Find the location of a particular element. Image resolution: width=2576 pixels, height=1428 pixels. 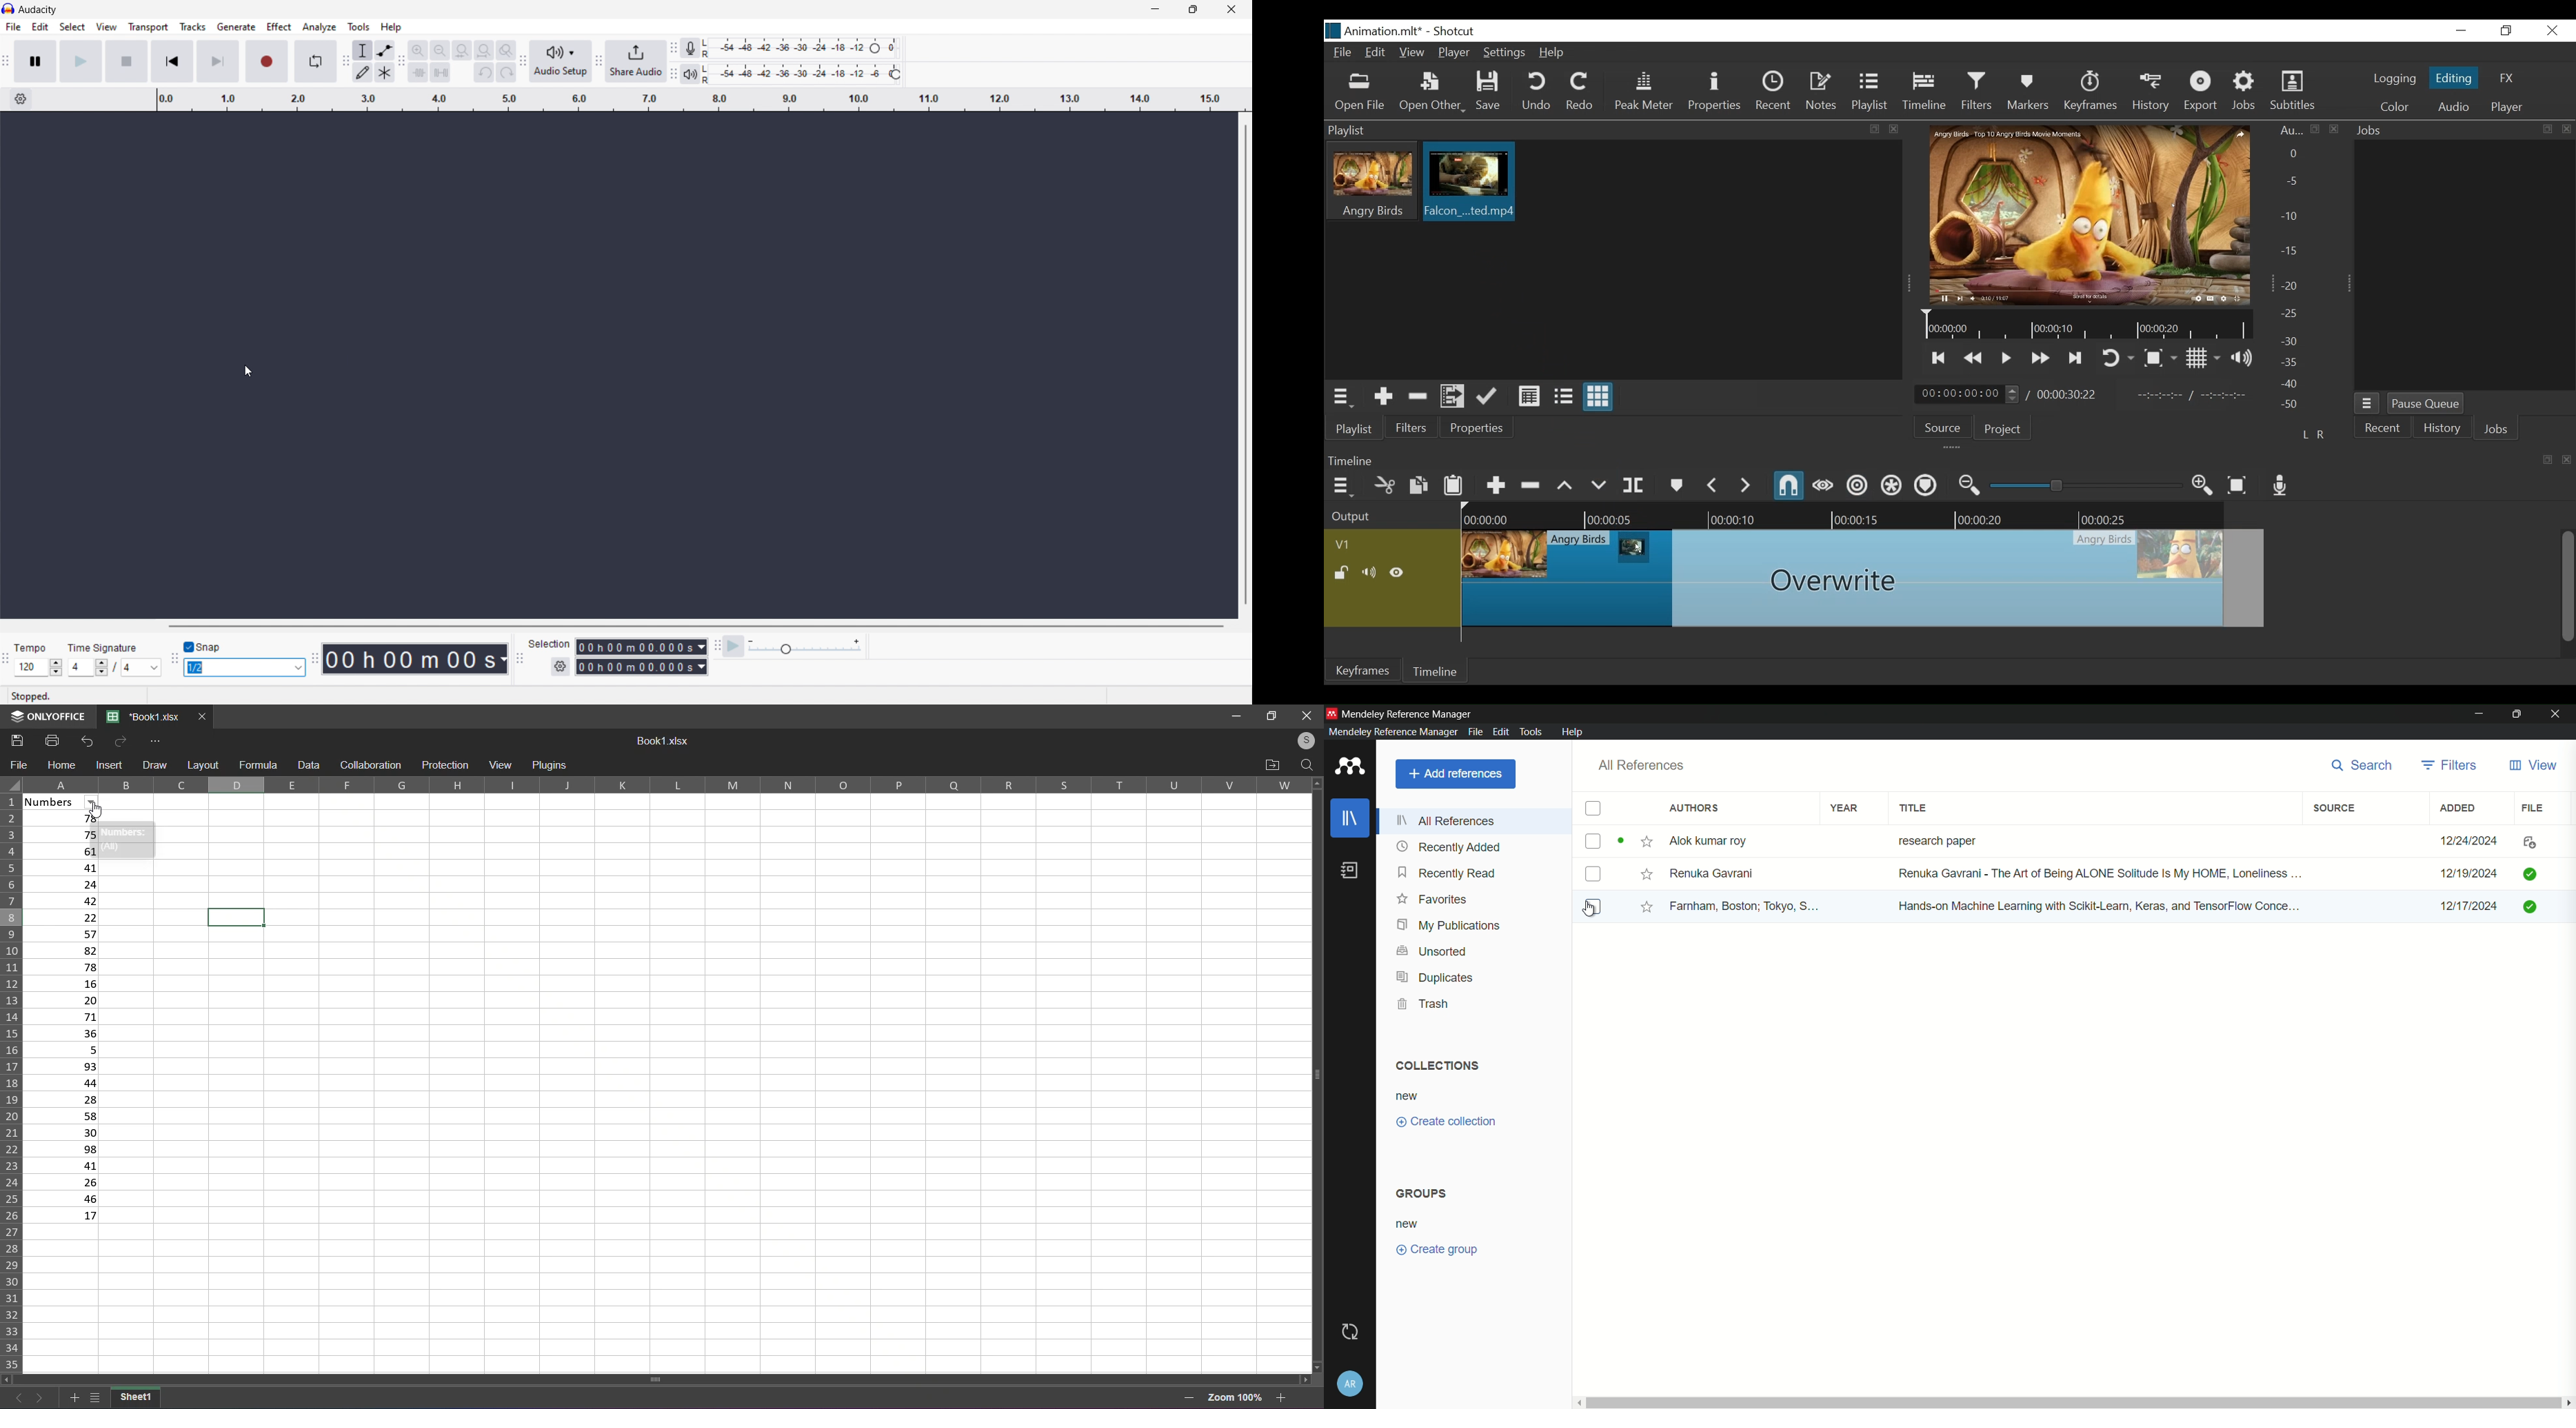

Redo is located at coordinates (1582, 93).